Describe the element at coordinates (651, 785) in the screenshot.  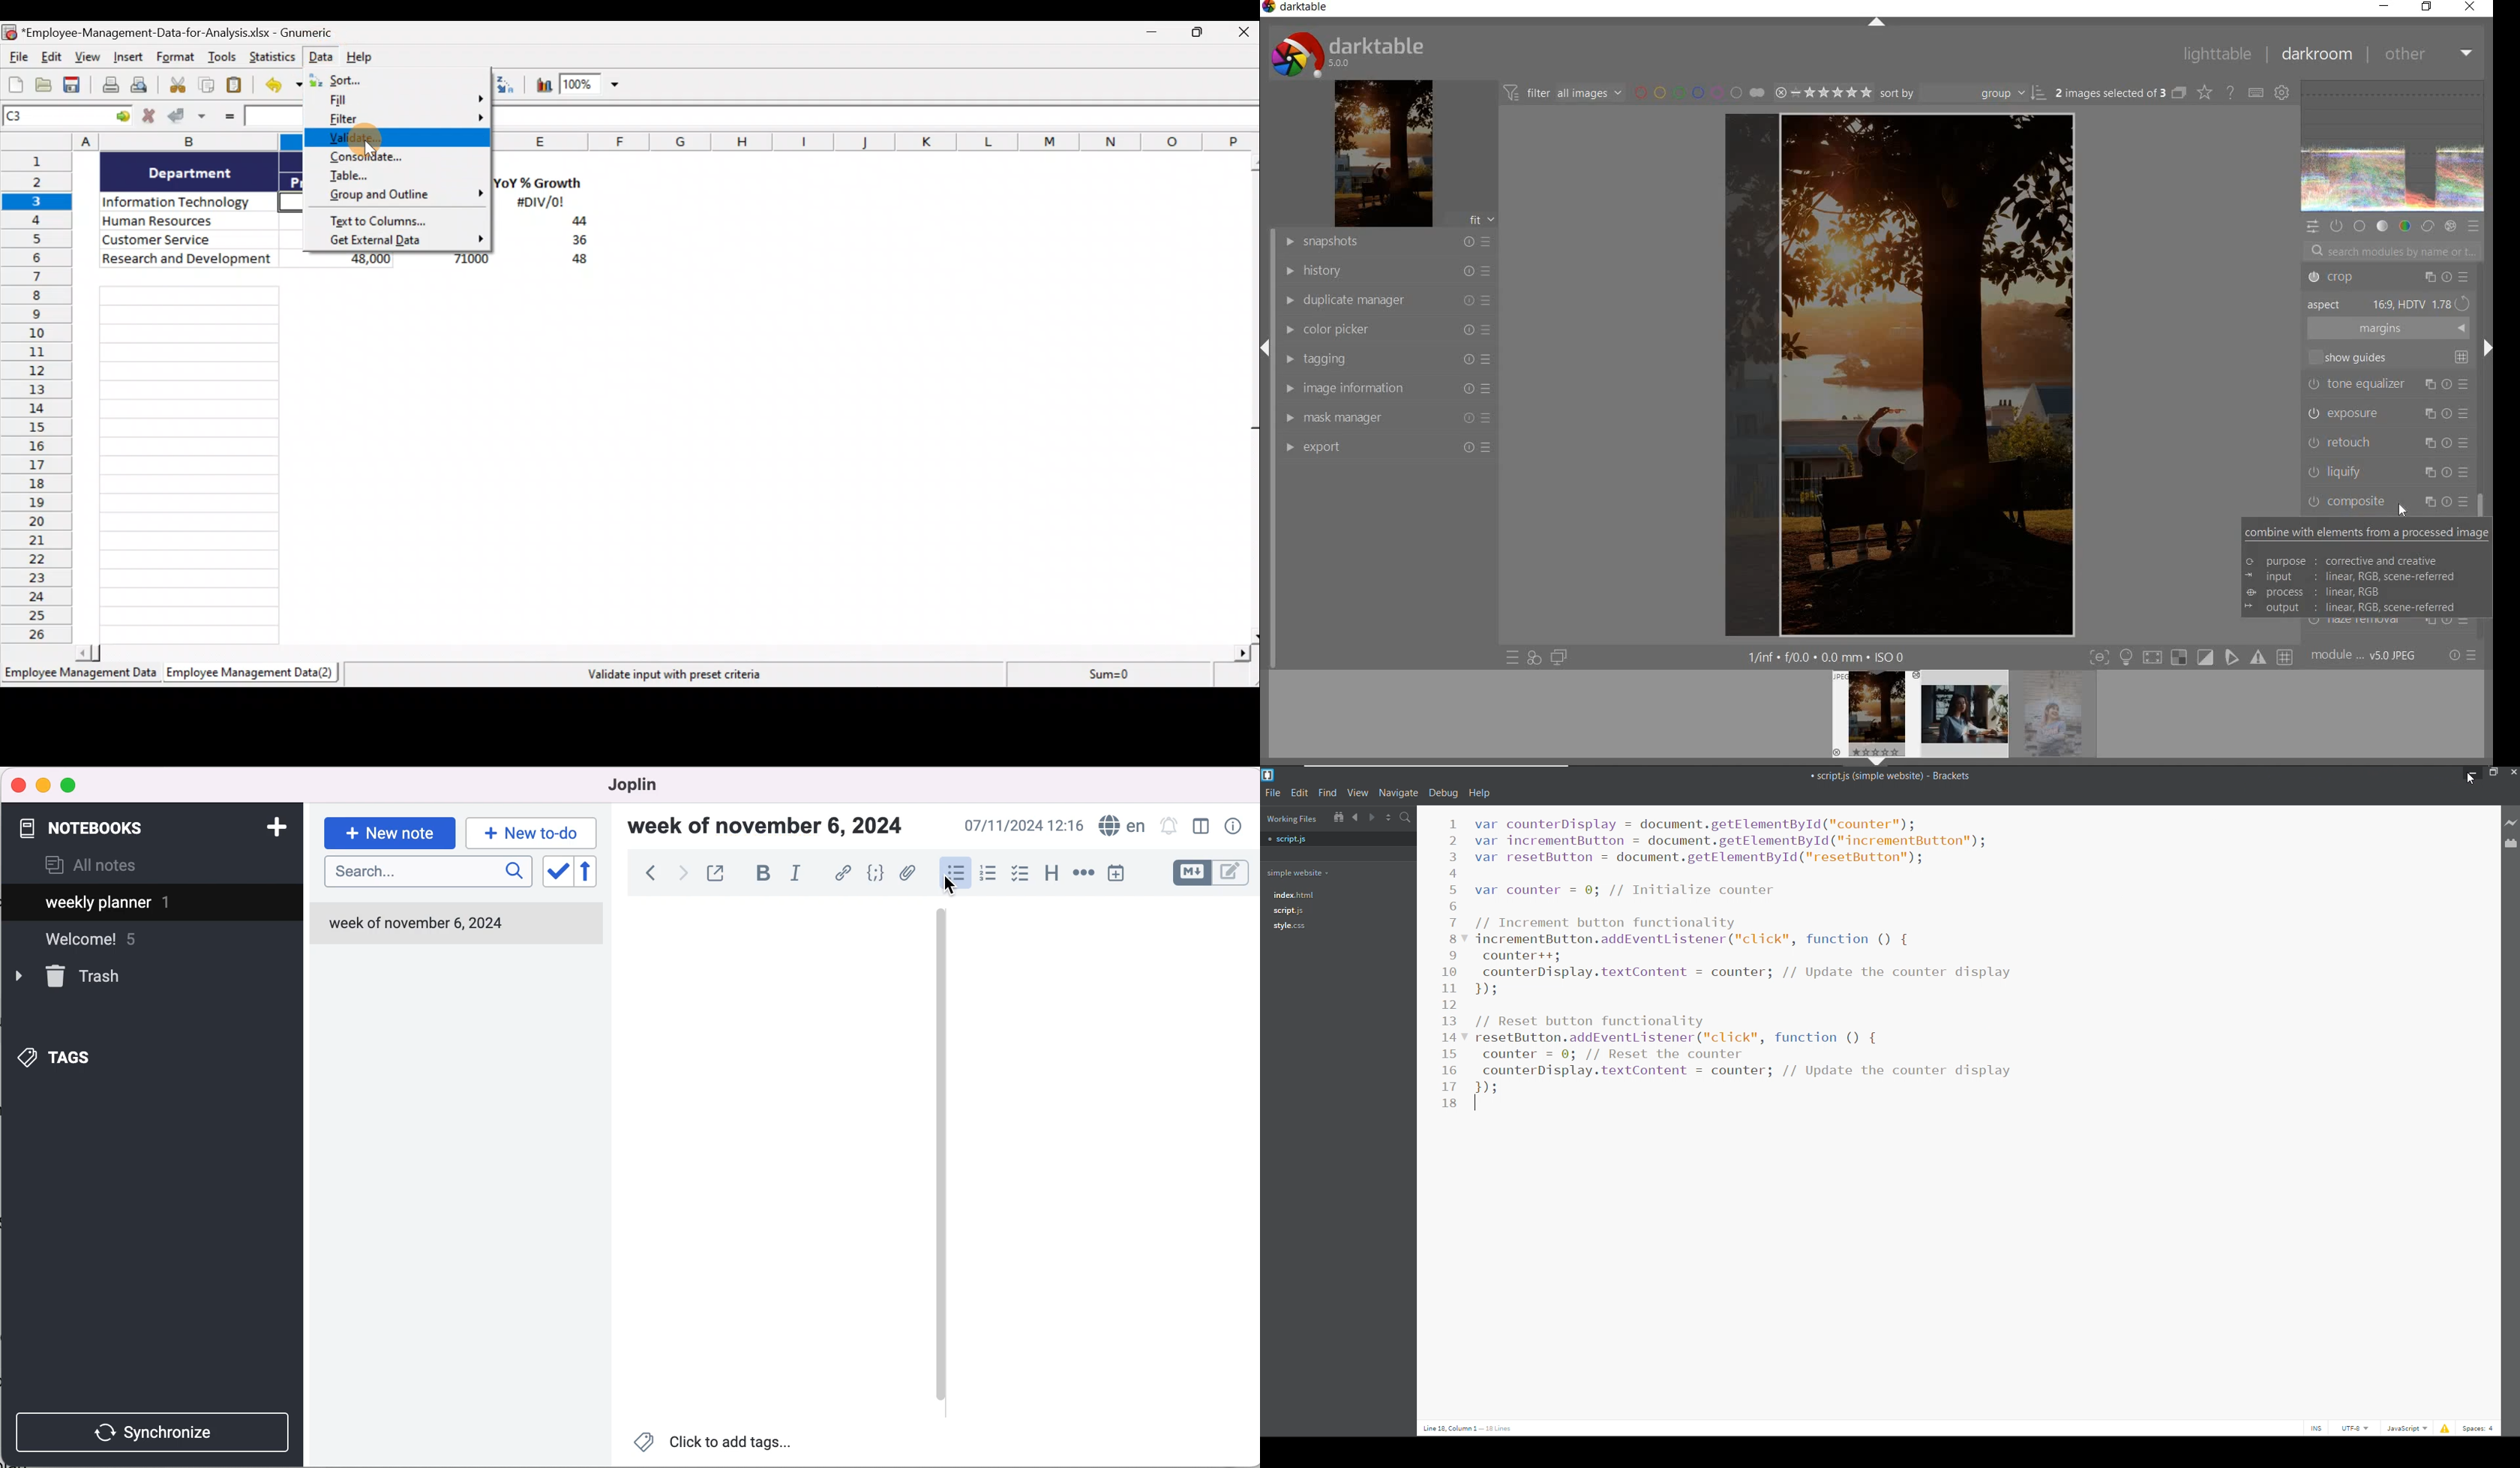
I see `joplin` at that location.